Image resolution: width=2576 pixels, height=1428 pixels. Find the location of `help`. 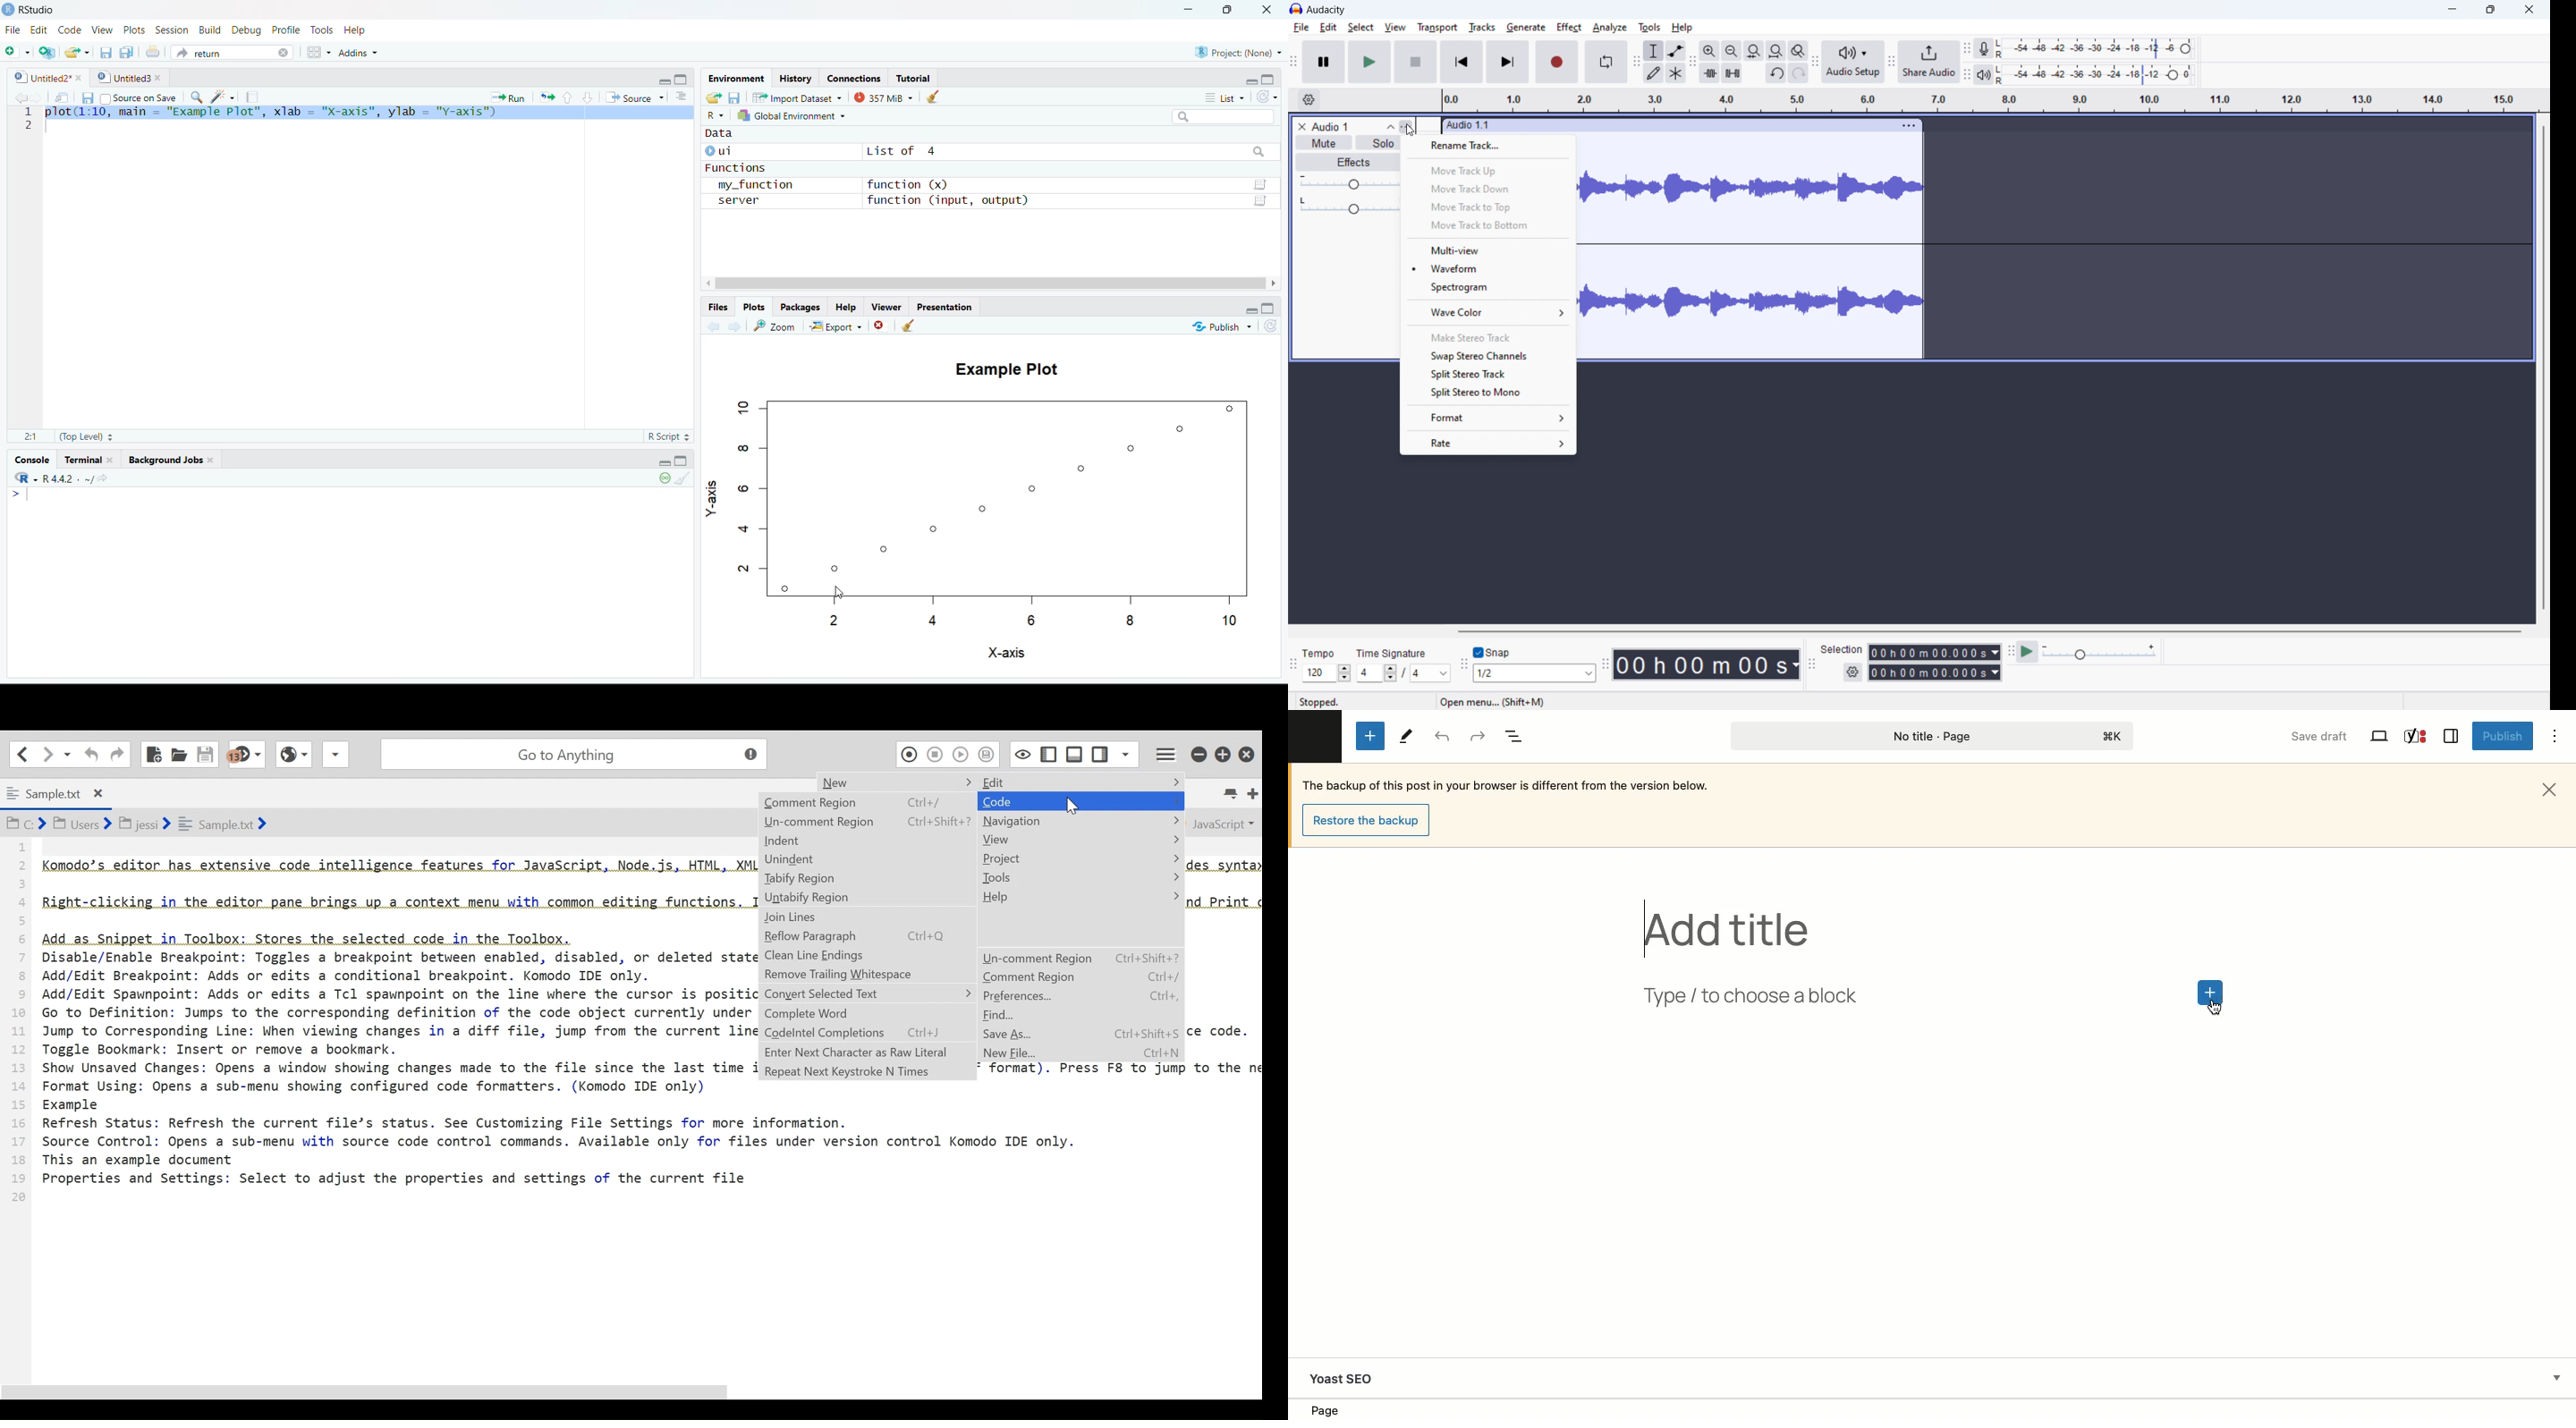

help is located at coordinates (1682, 28).